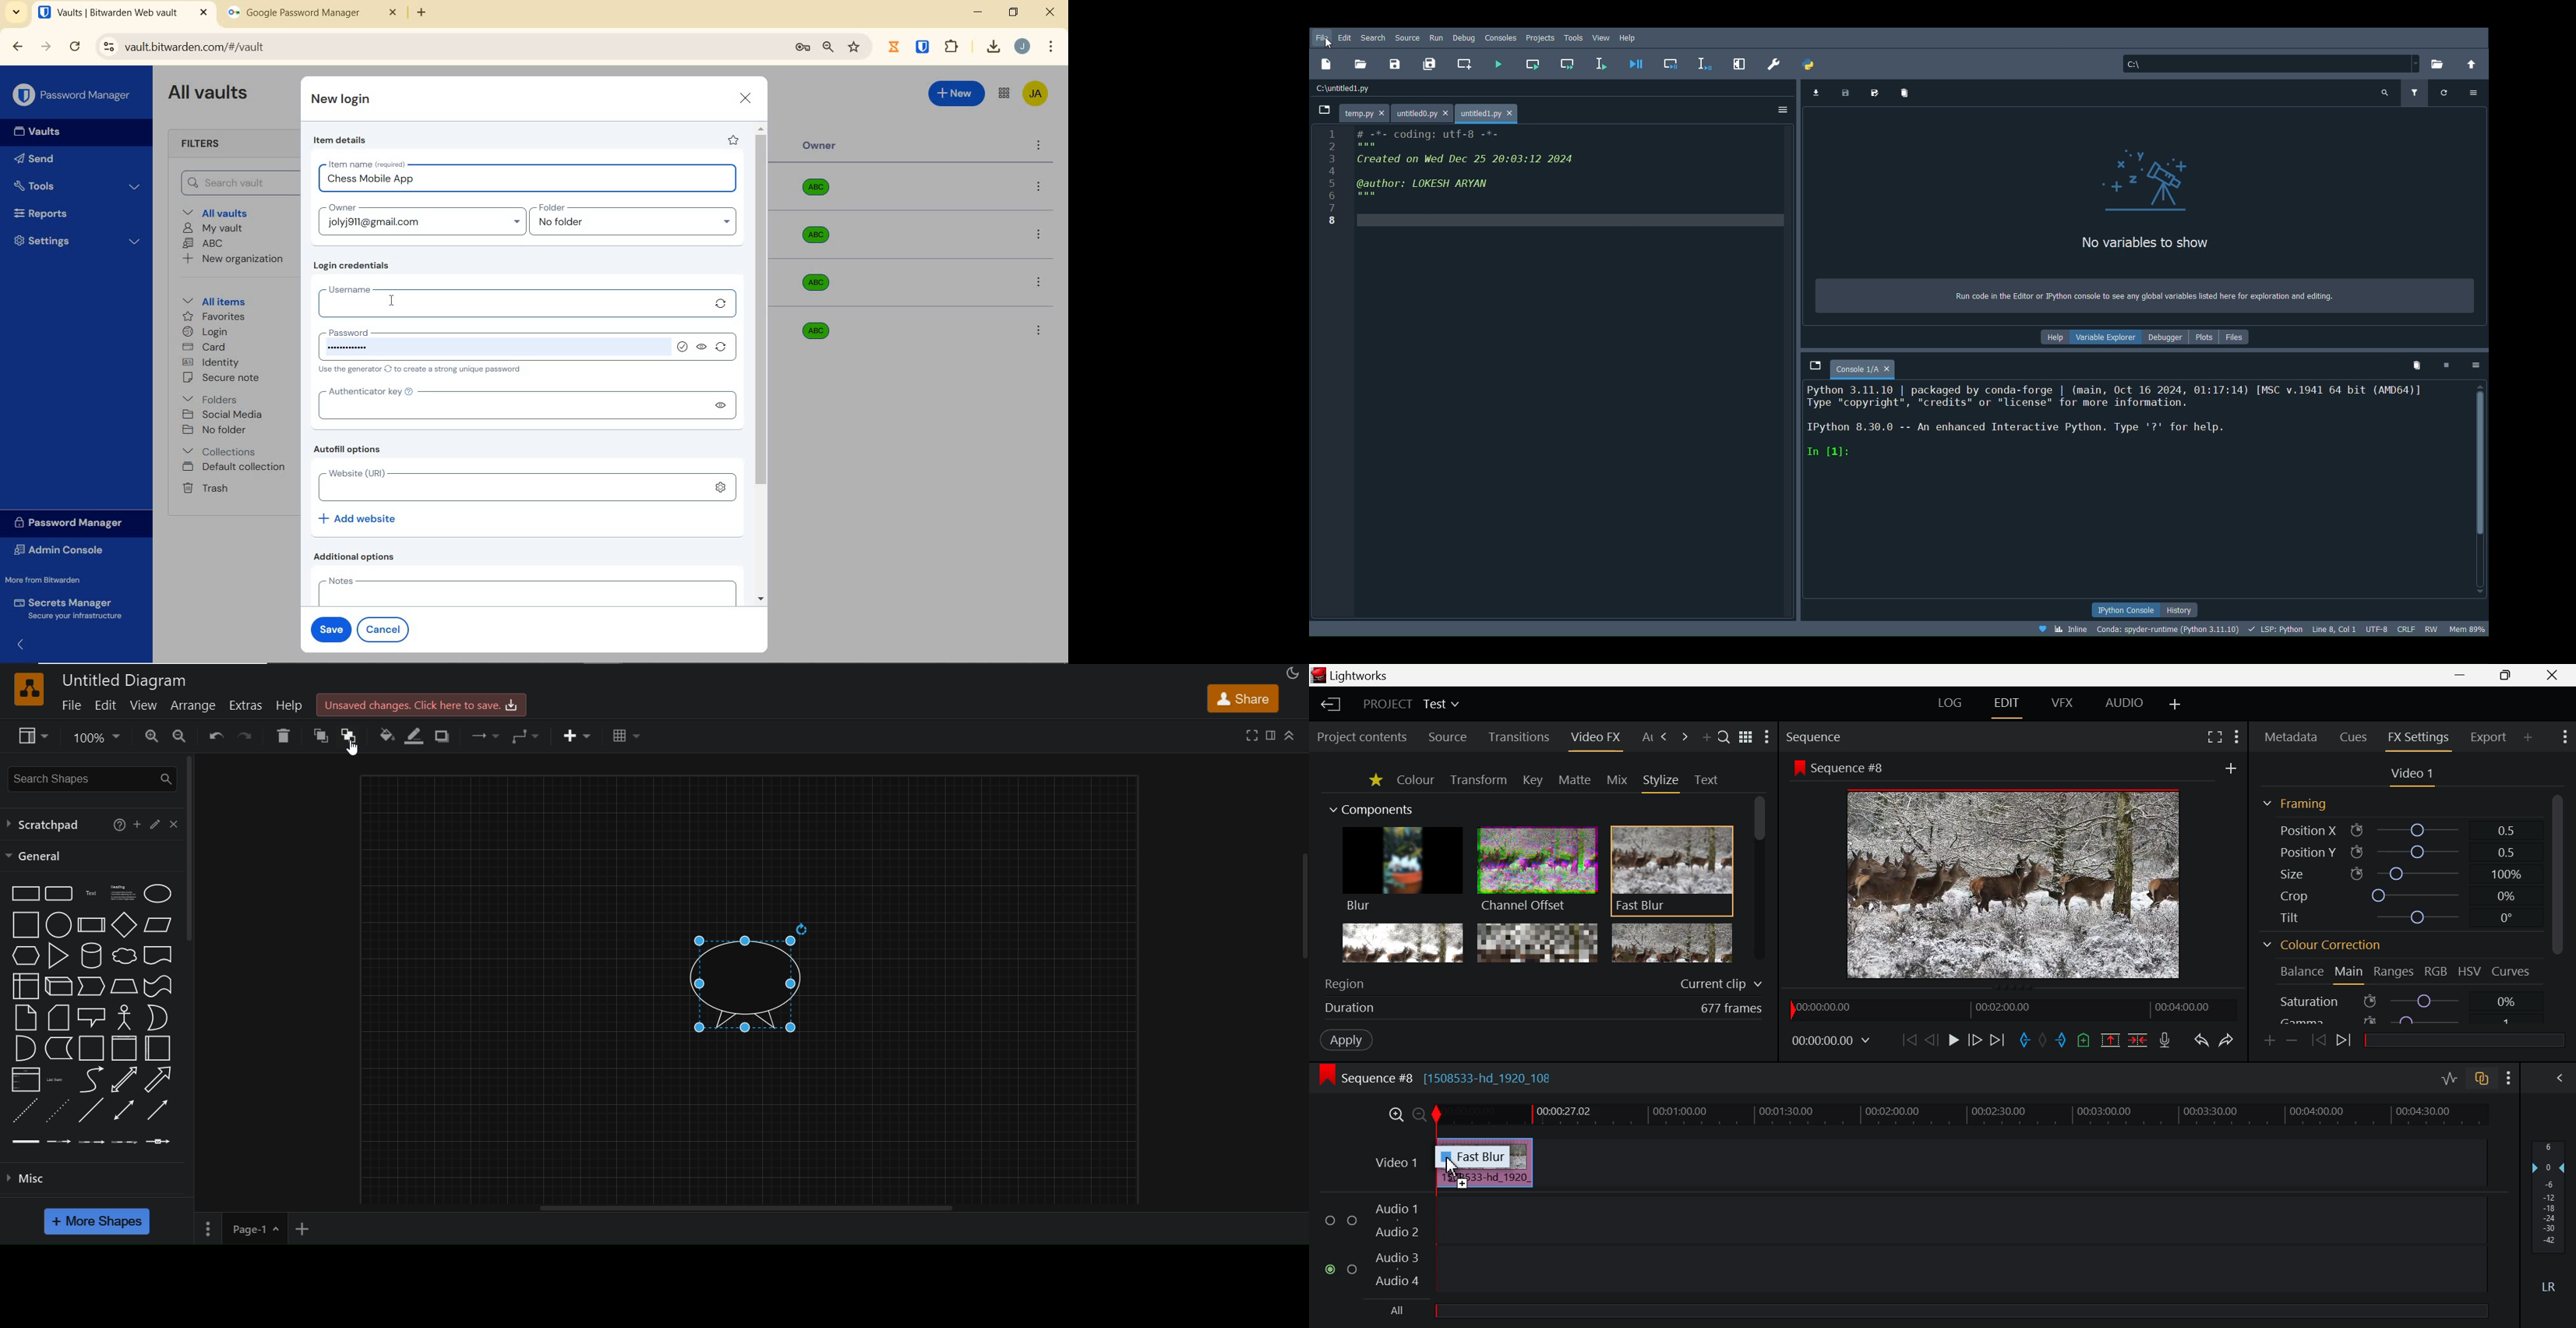 The image size is (2576, 1344). Describe the element at coordinates (2552, 675) in the screenshot. I see `Close` at that location.